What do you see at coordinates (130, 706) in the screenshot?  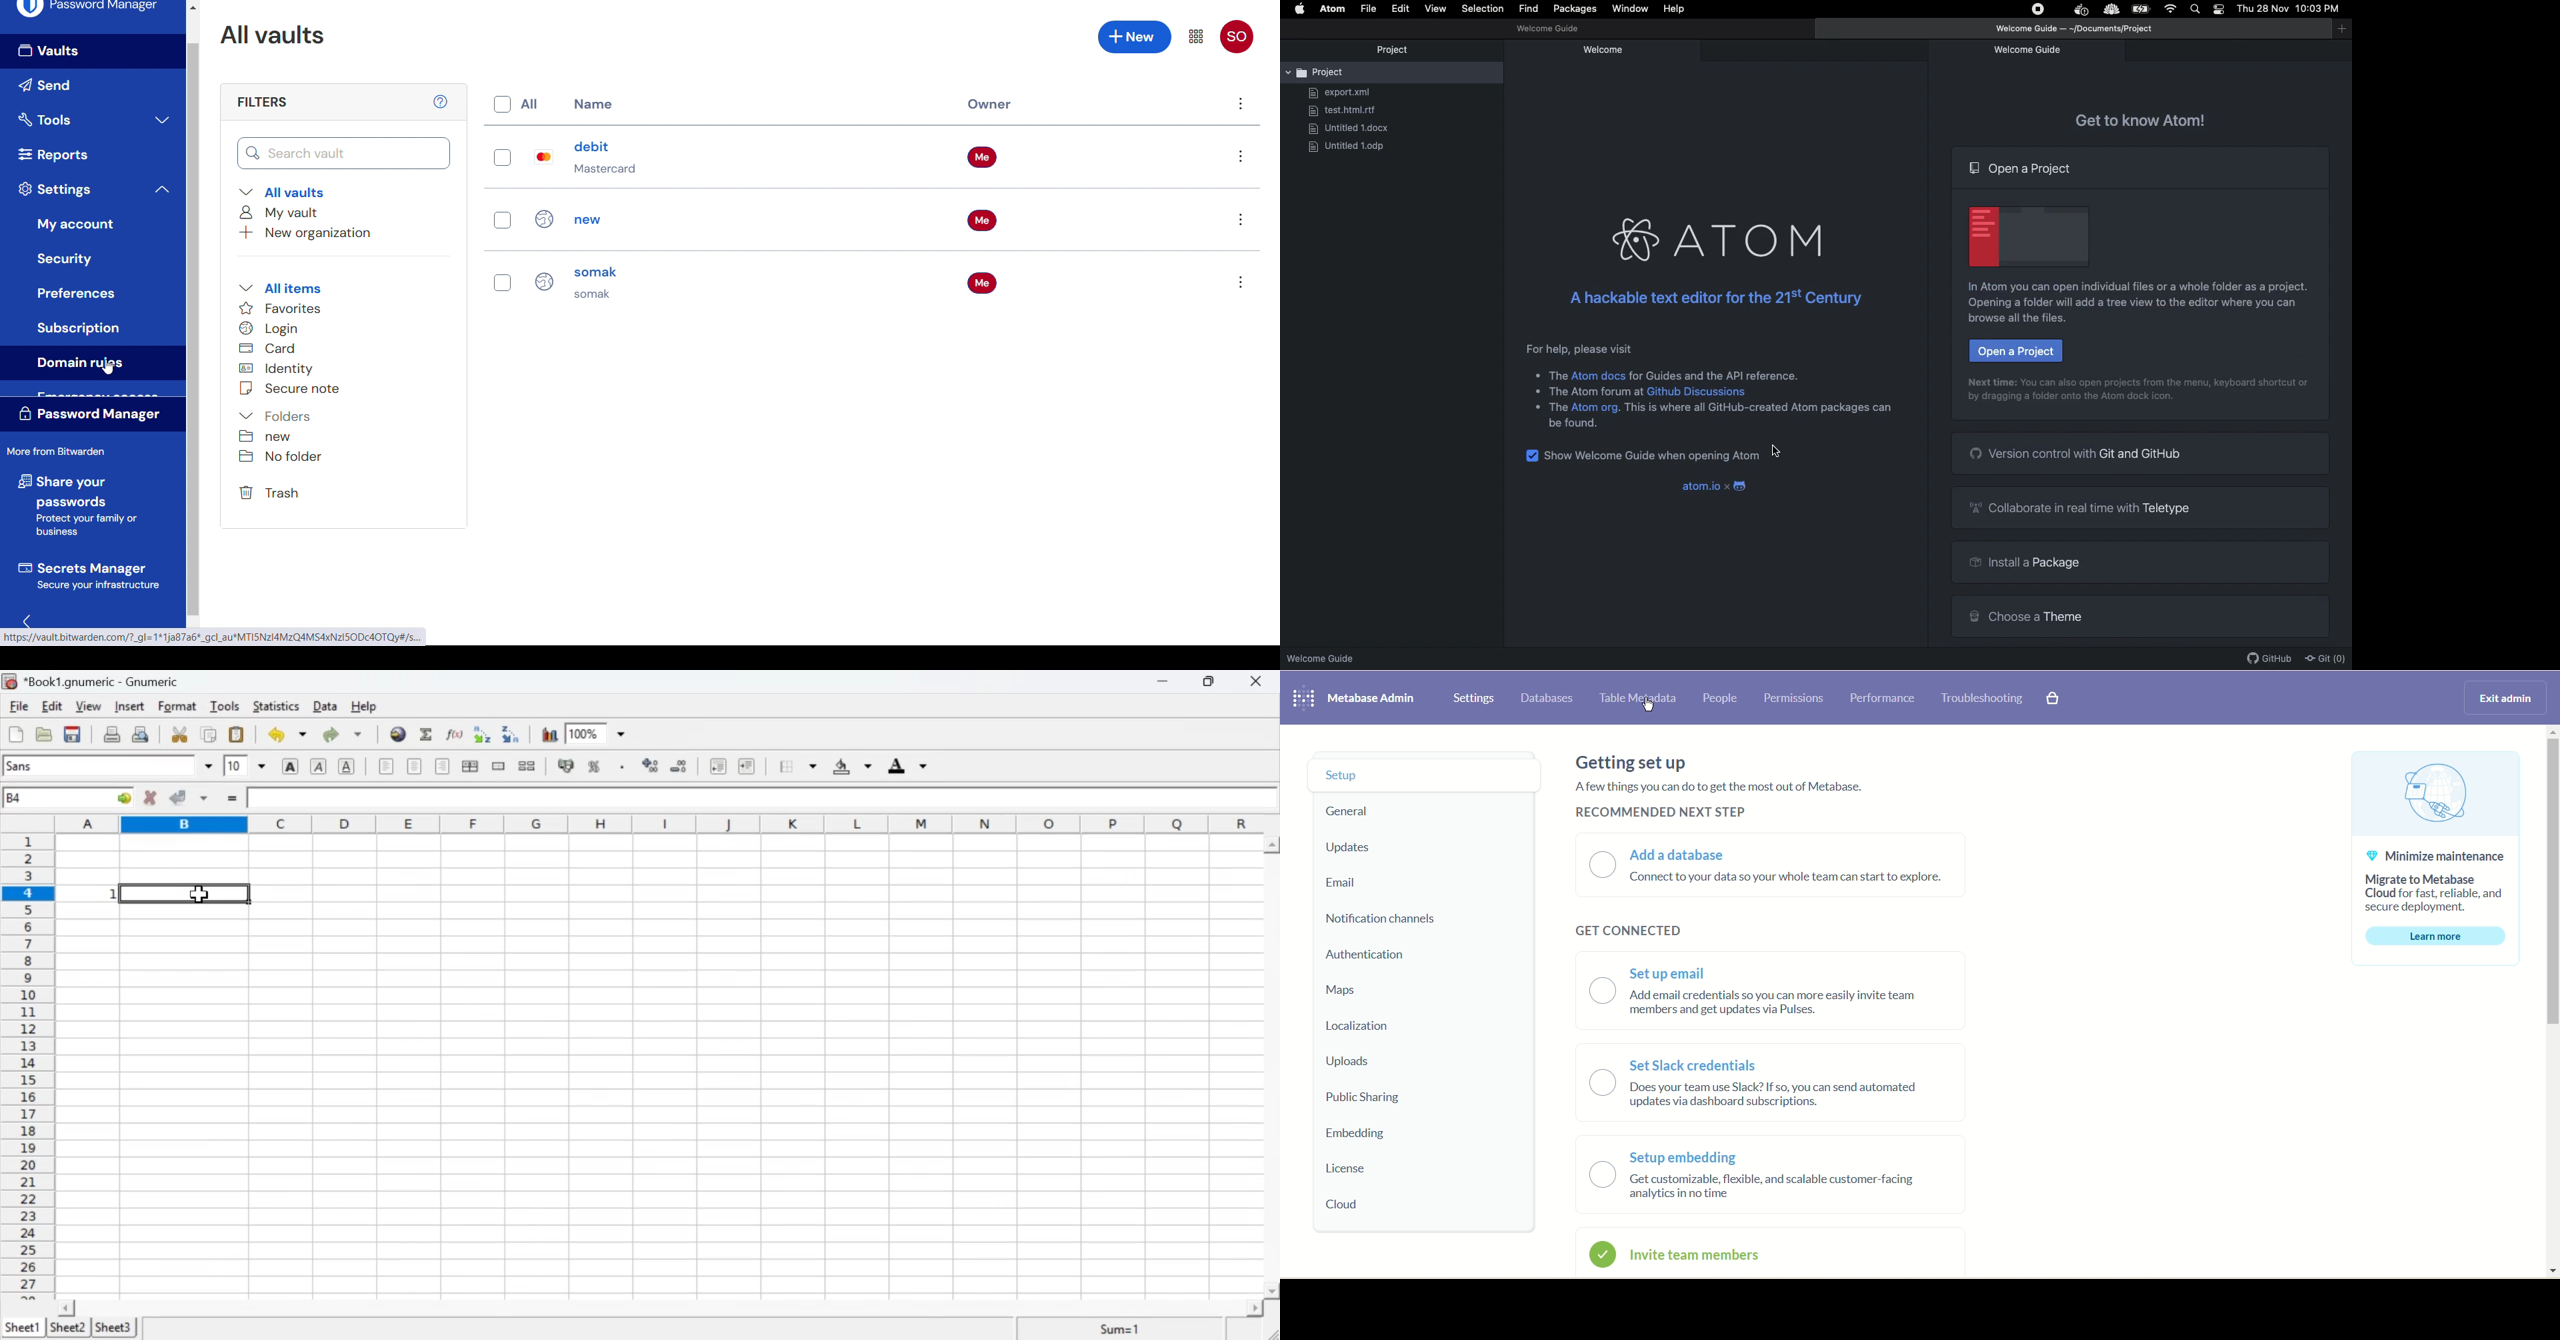 I see `Insert` at bounding box center [130, 706].